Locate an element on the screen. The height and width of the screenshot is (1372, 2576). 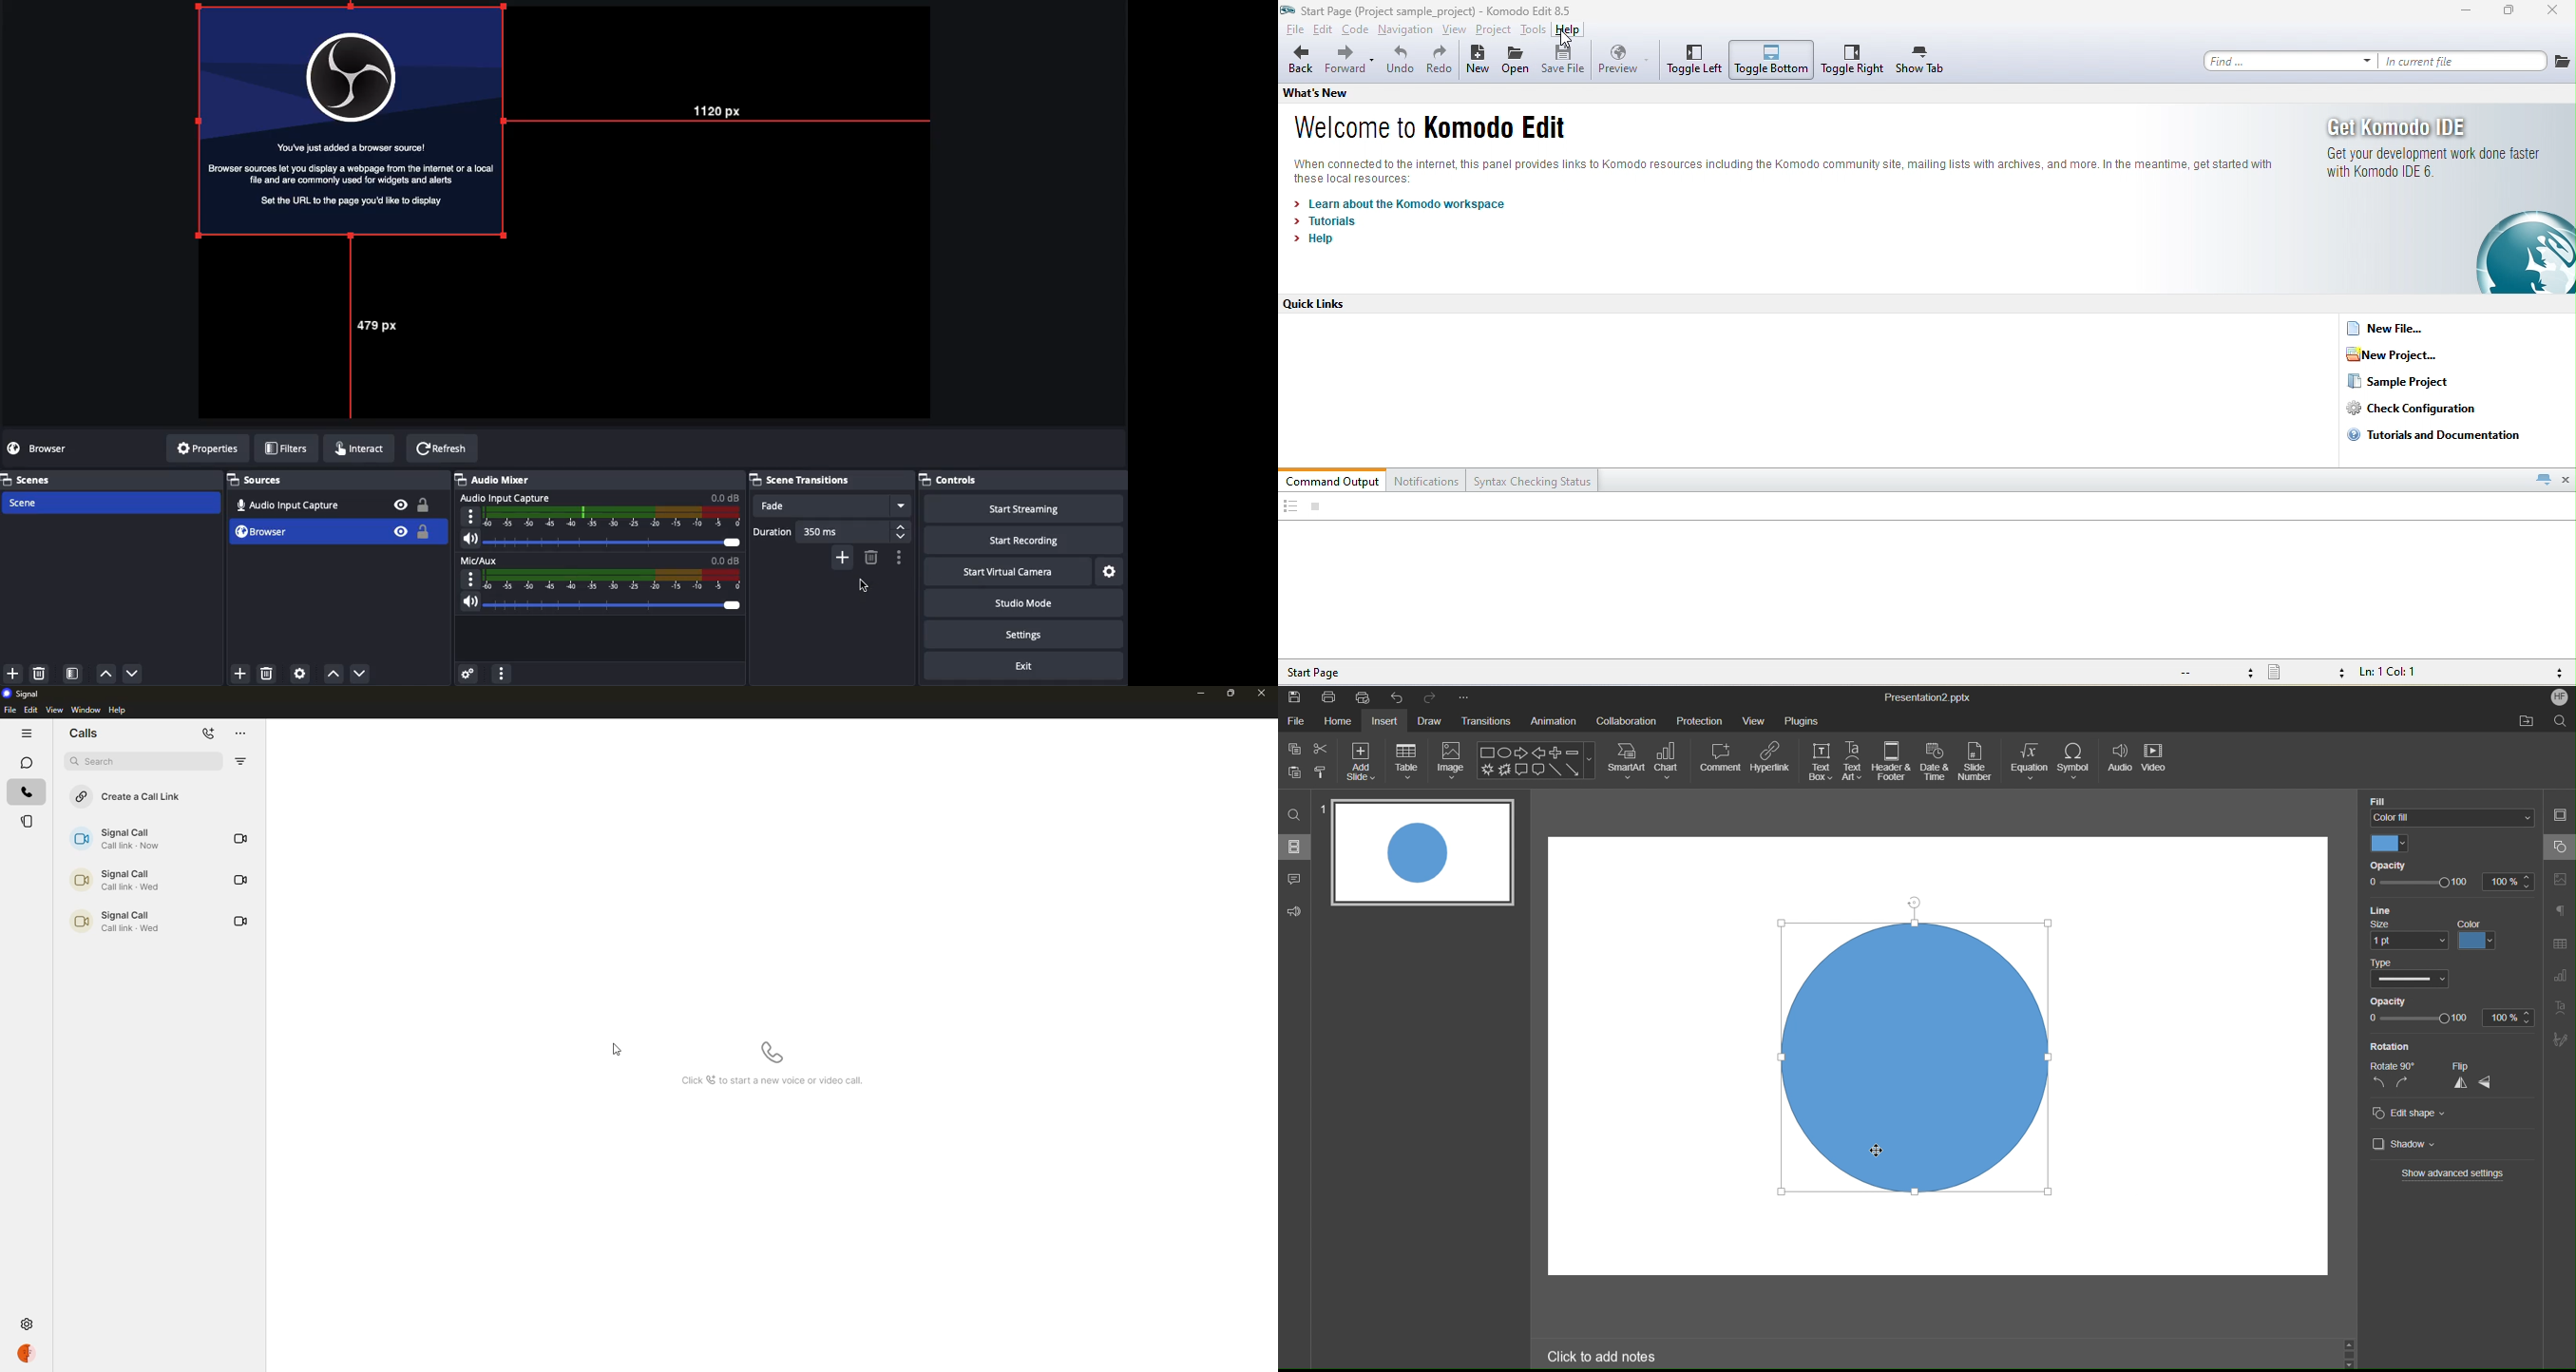
calls is located at coordinates (26, 791).